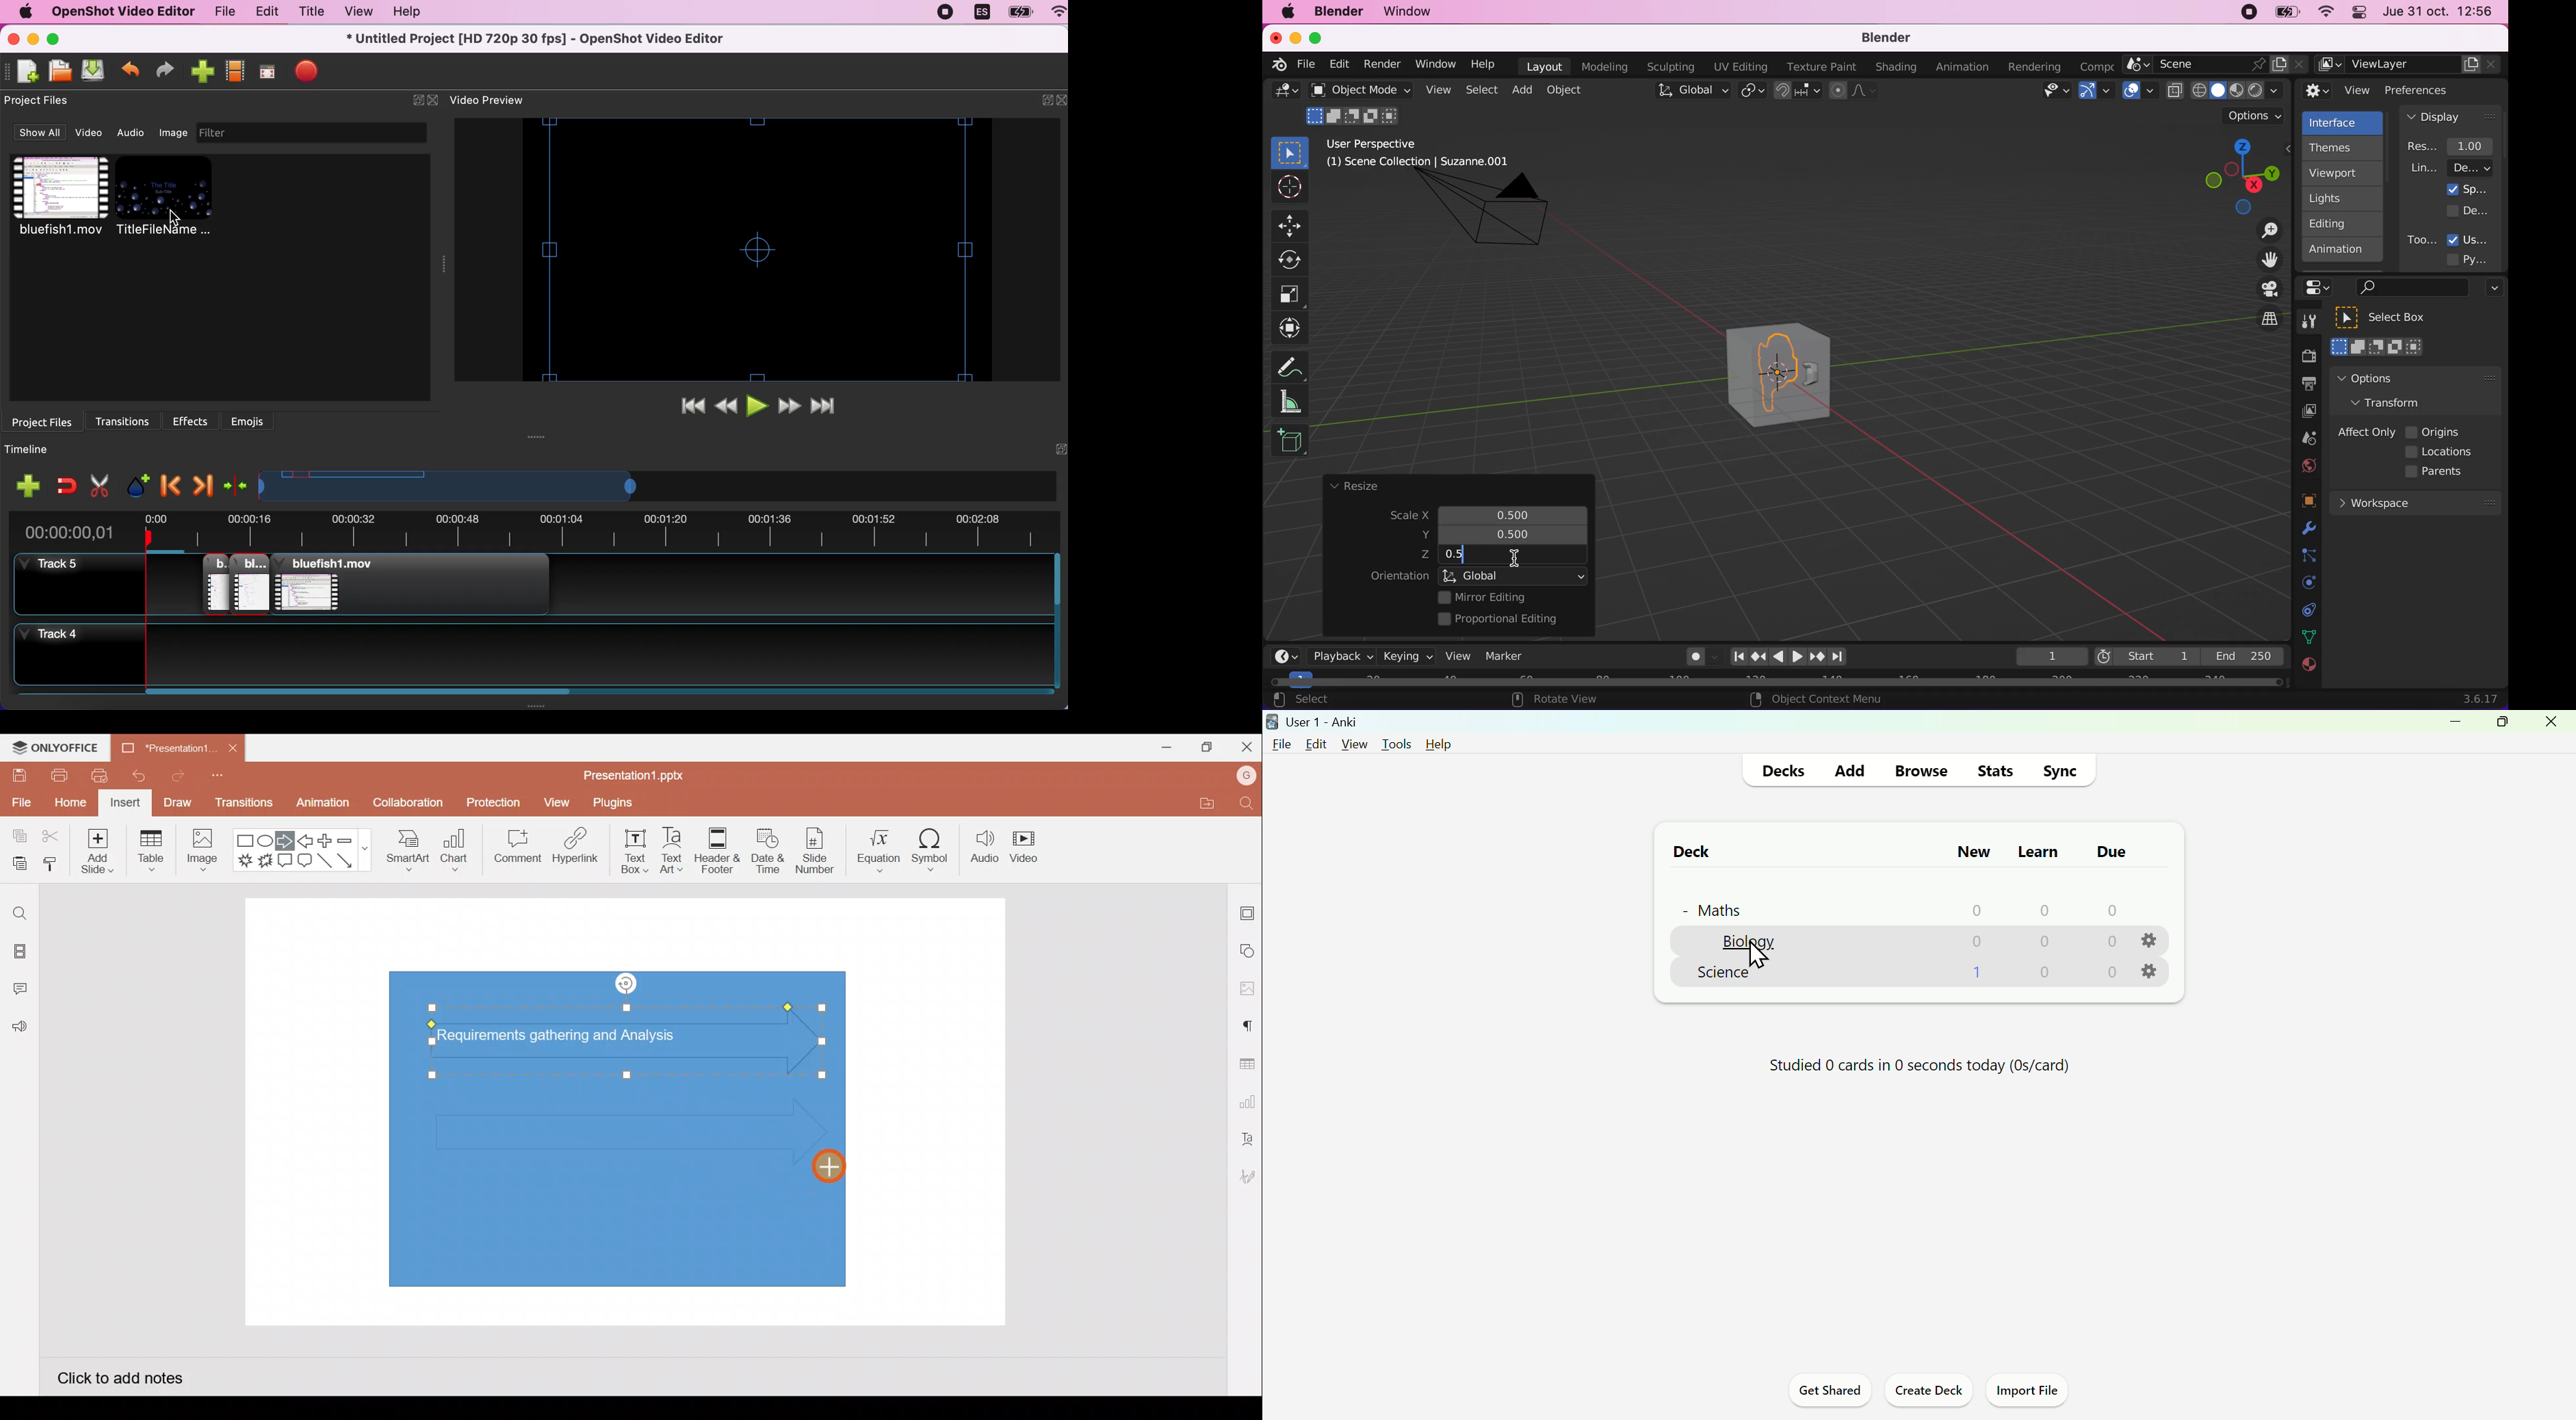  I want to click on Left arrow, so click(306, 841).